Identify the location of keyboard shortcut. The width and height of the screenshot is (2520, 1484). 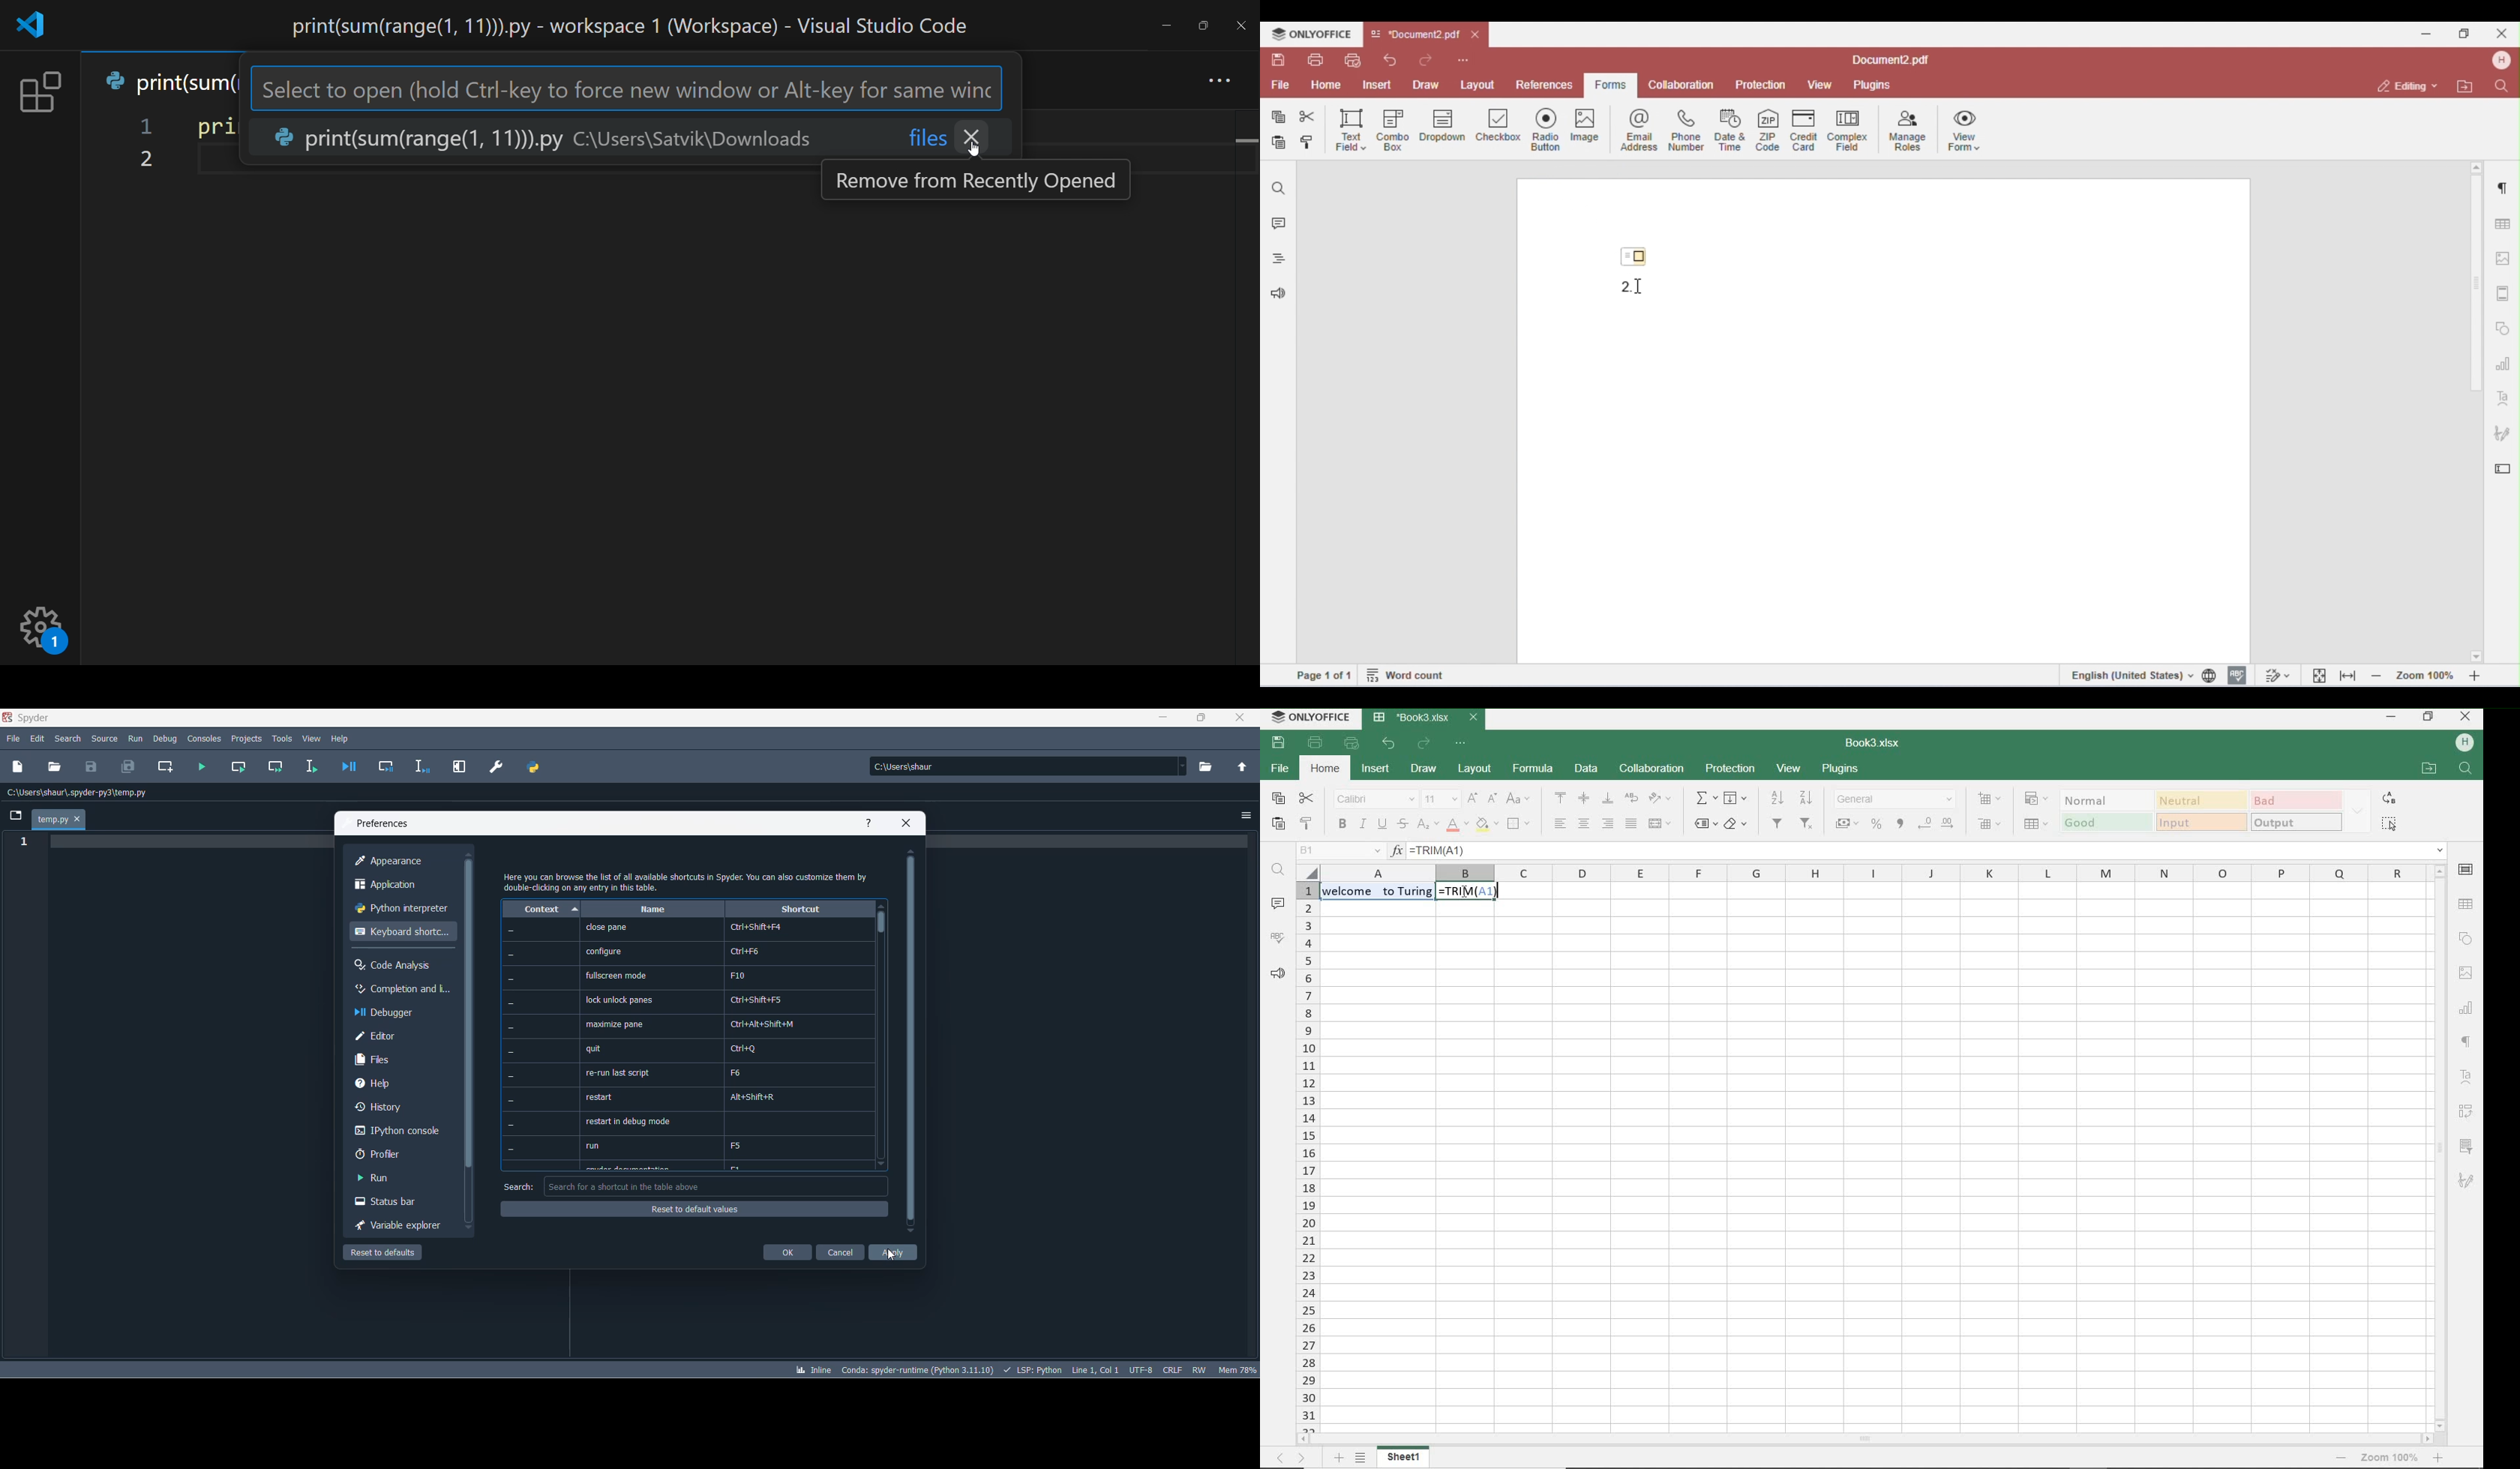
(401, 933).